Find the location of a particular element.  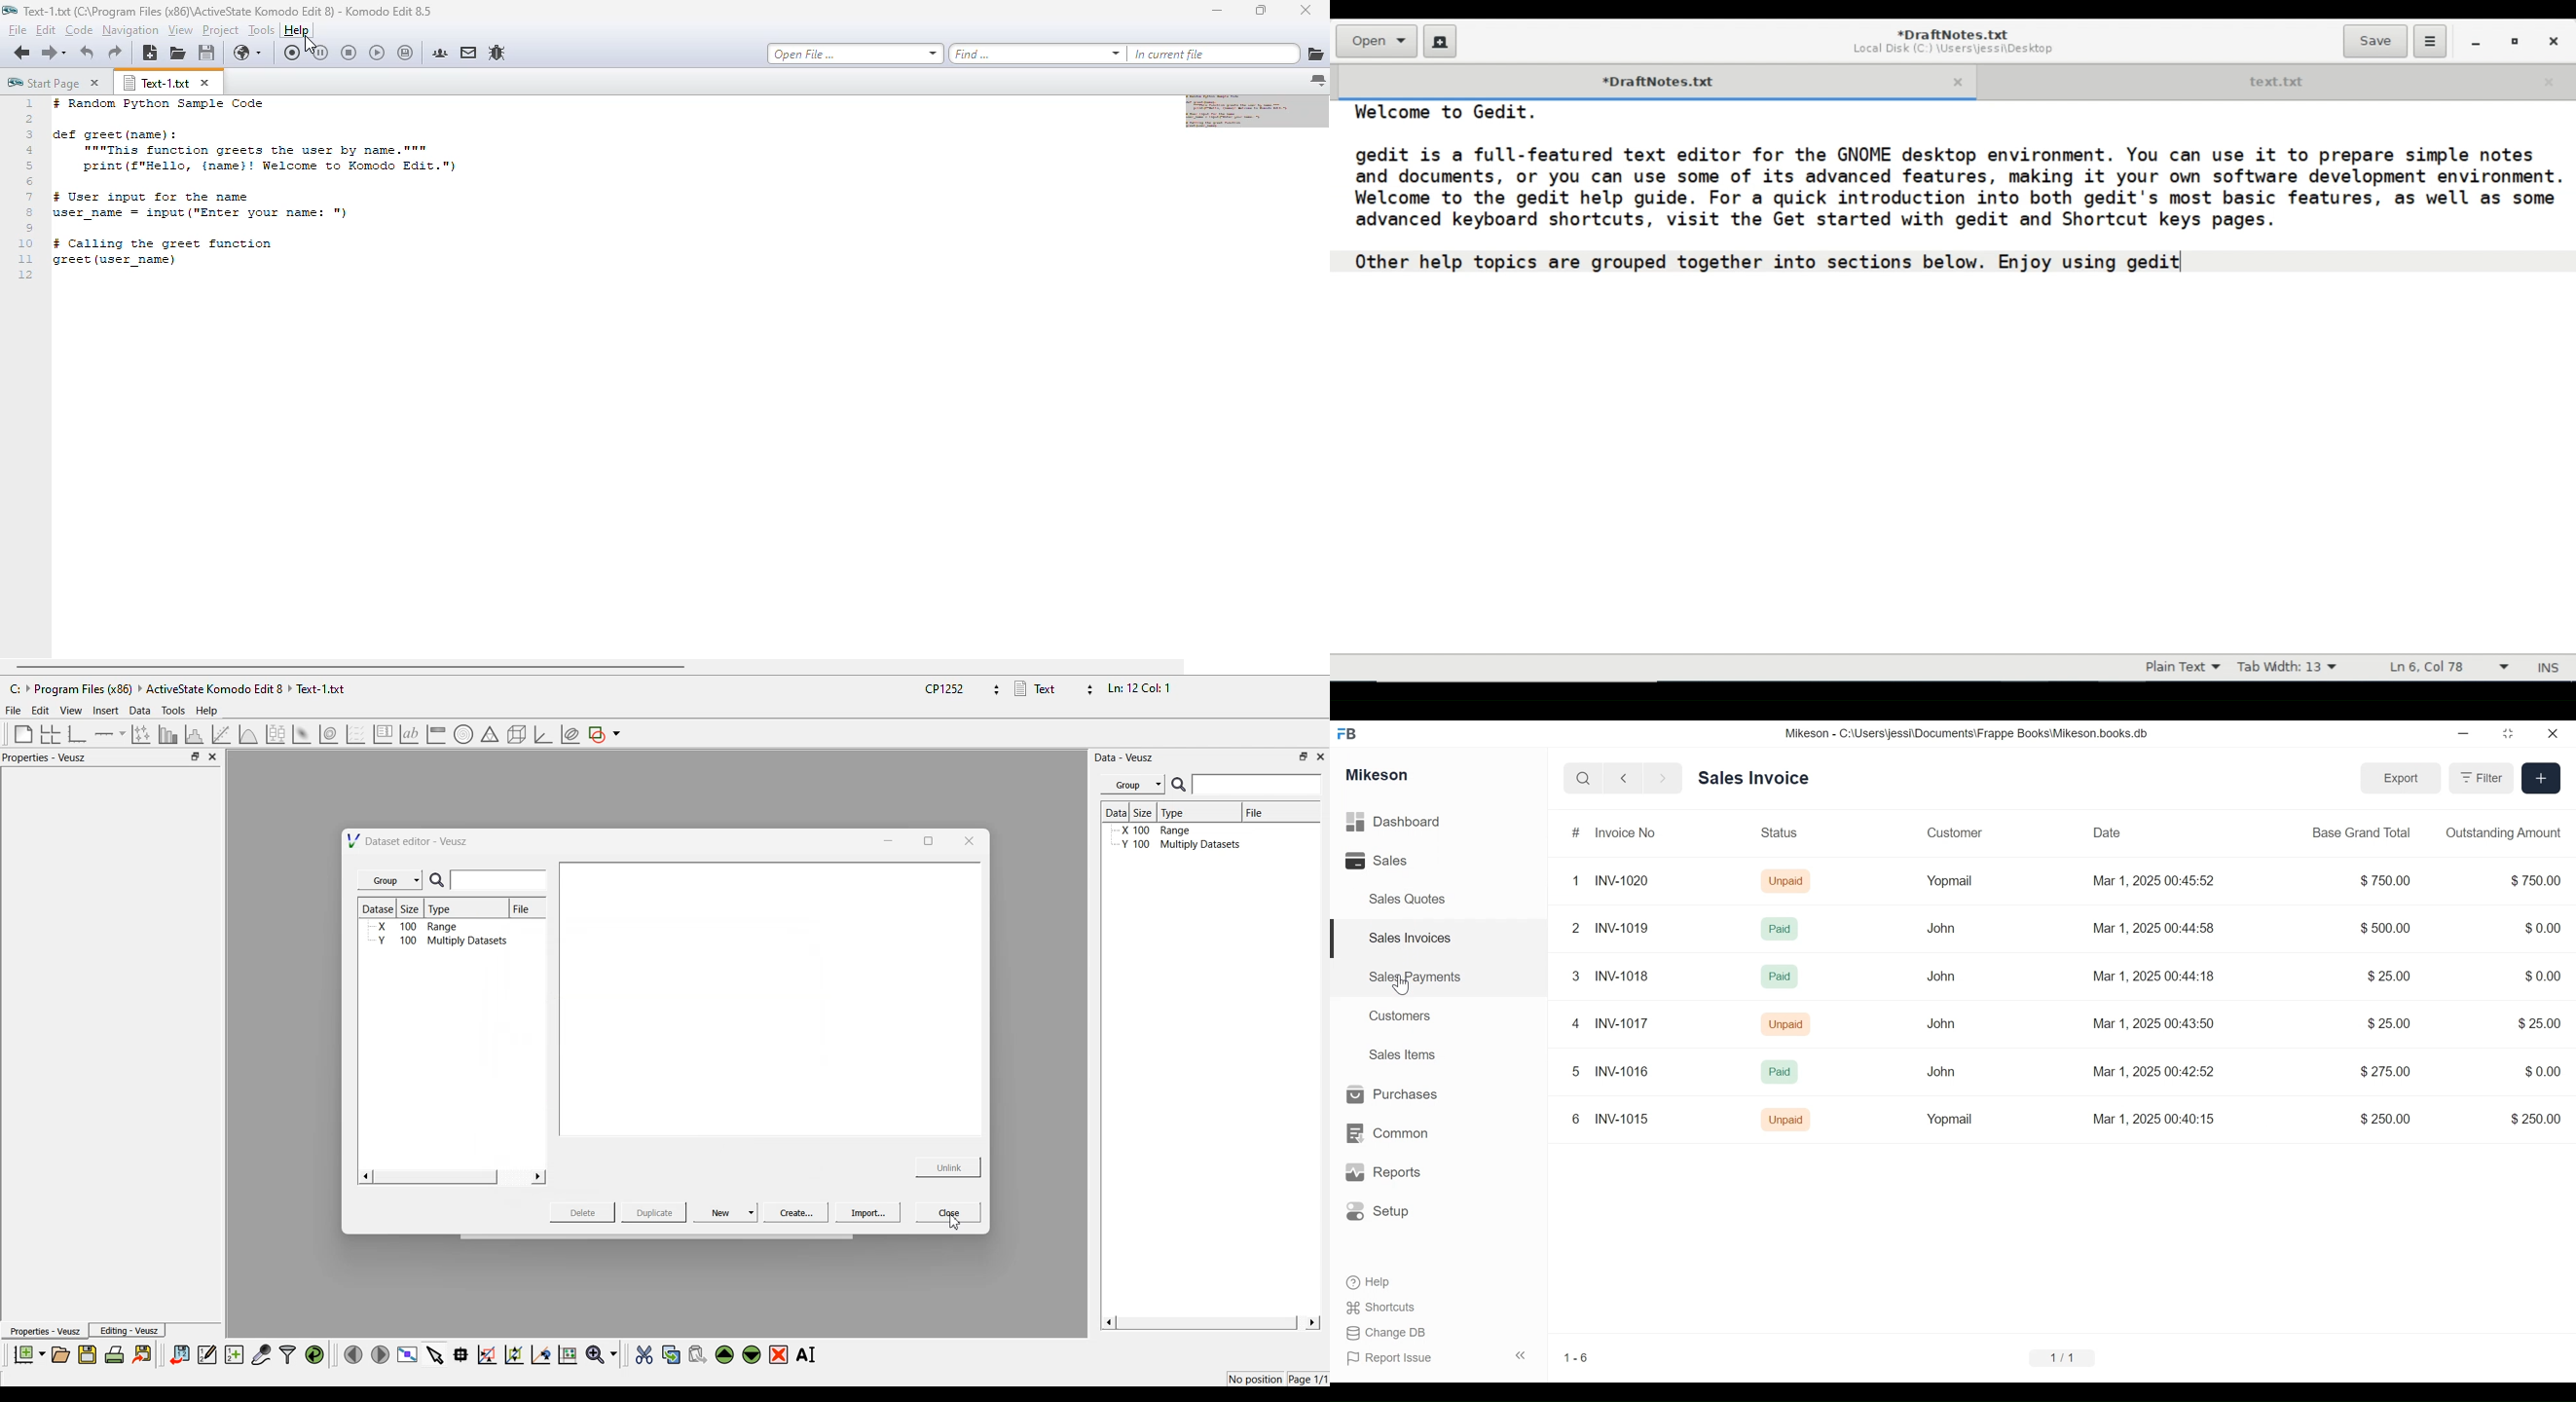

750 is located at coordinates (2531, 880).